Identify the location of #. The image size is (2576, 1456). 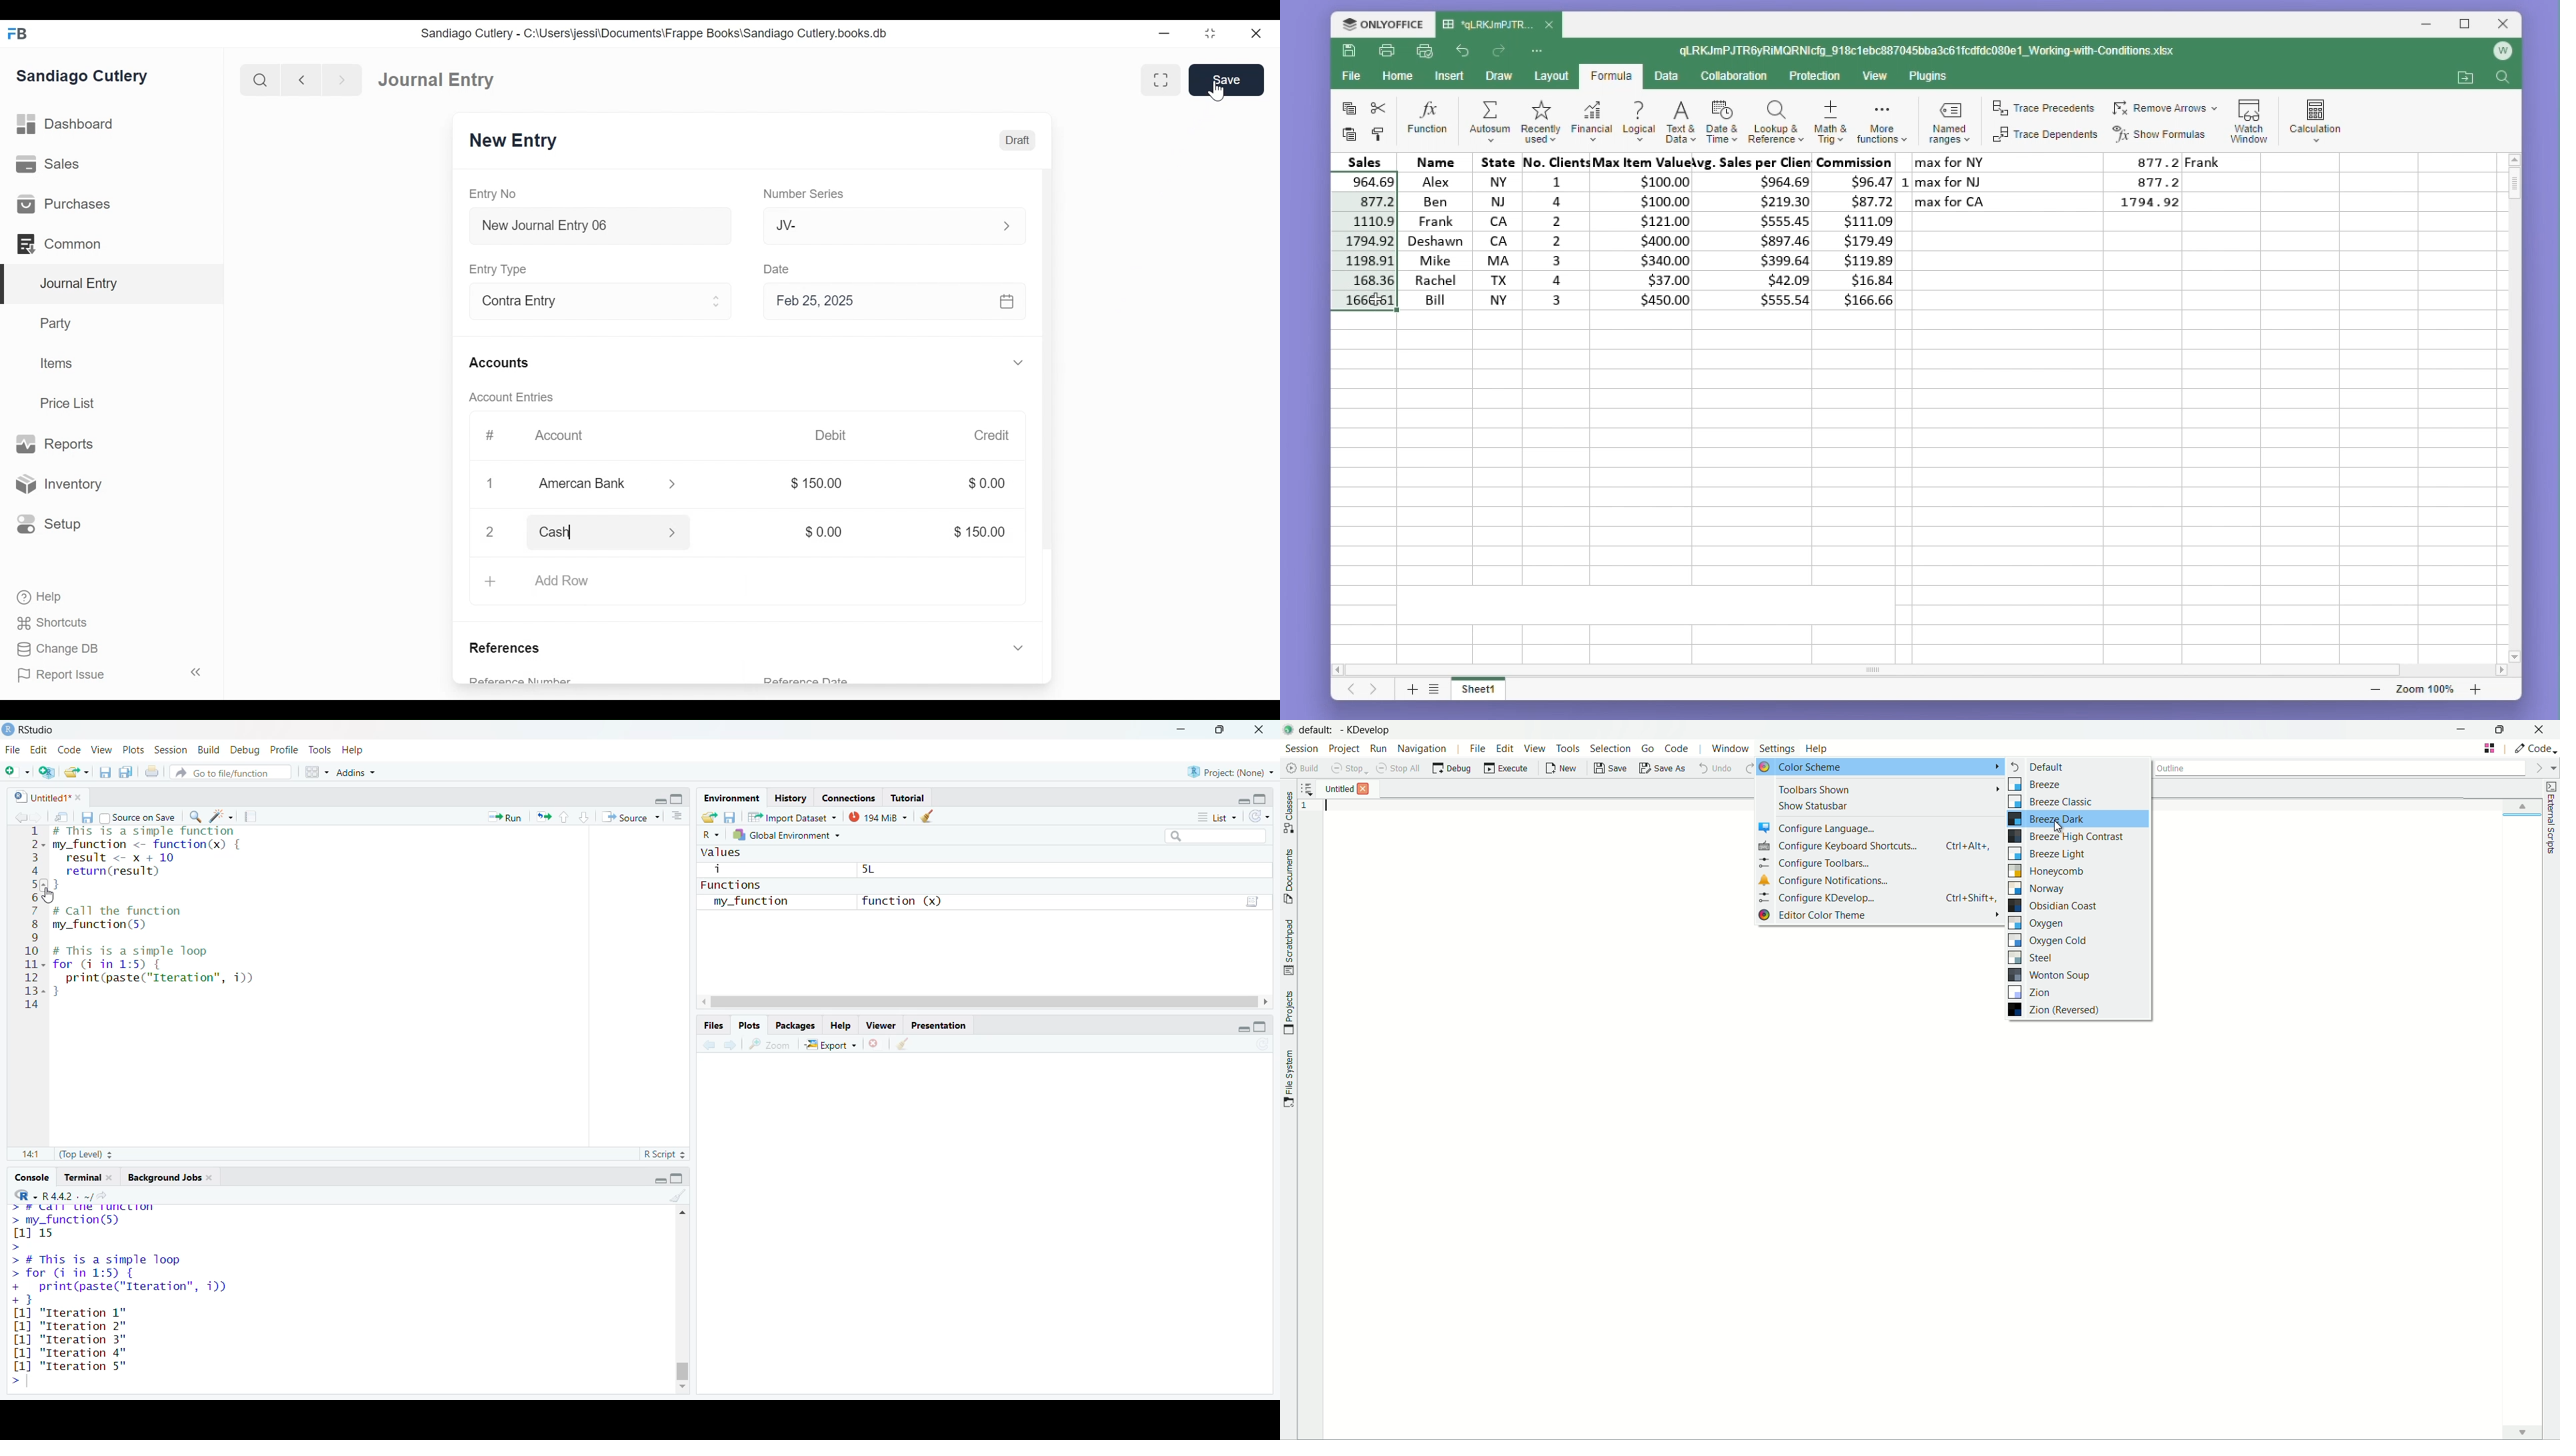
(489, 435).